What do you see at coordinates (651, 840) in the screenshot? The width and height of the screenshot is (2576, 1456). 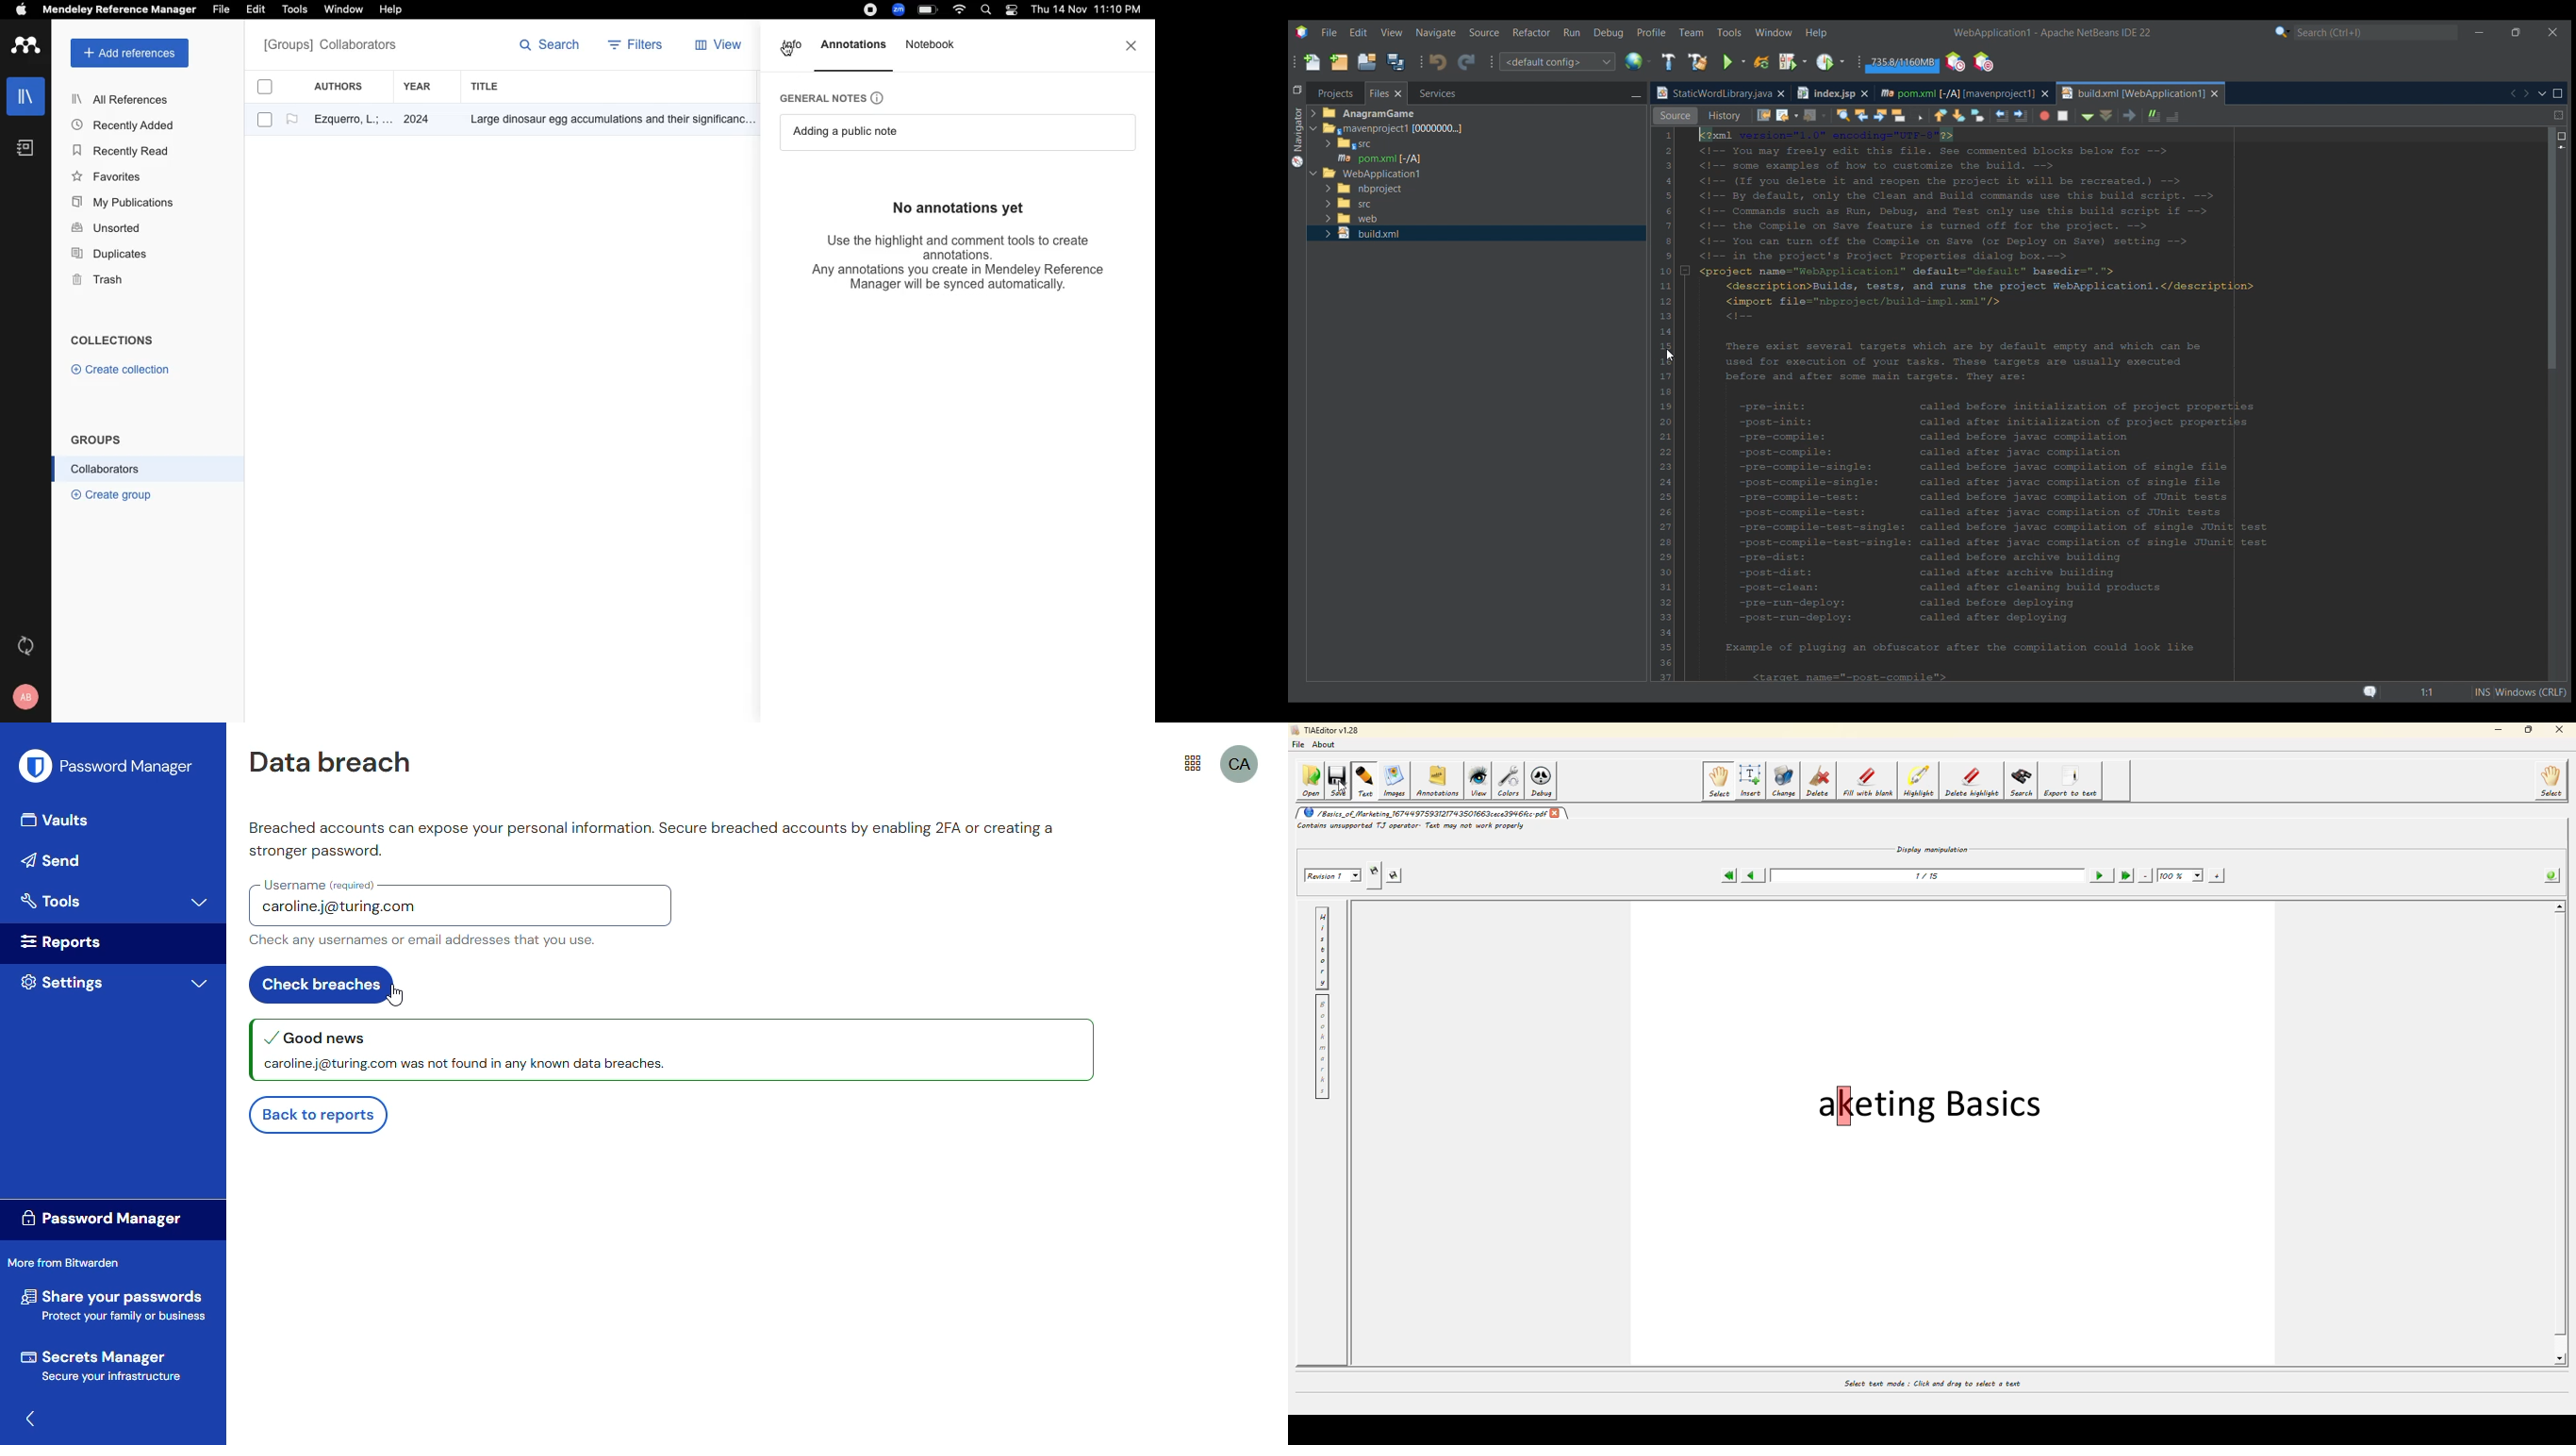 I see `Breached accounts can expose your personal information. Secure breached accounts by enabling 2FA or creating a stronger password.` at bounding box center [651, 840].